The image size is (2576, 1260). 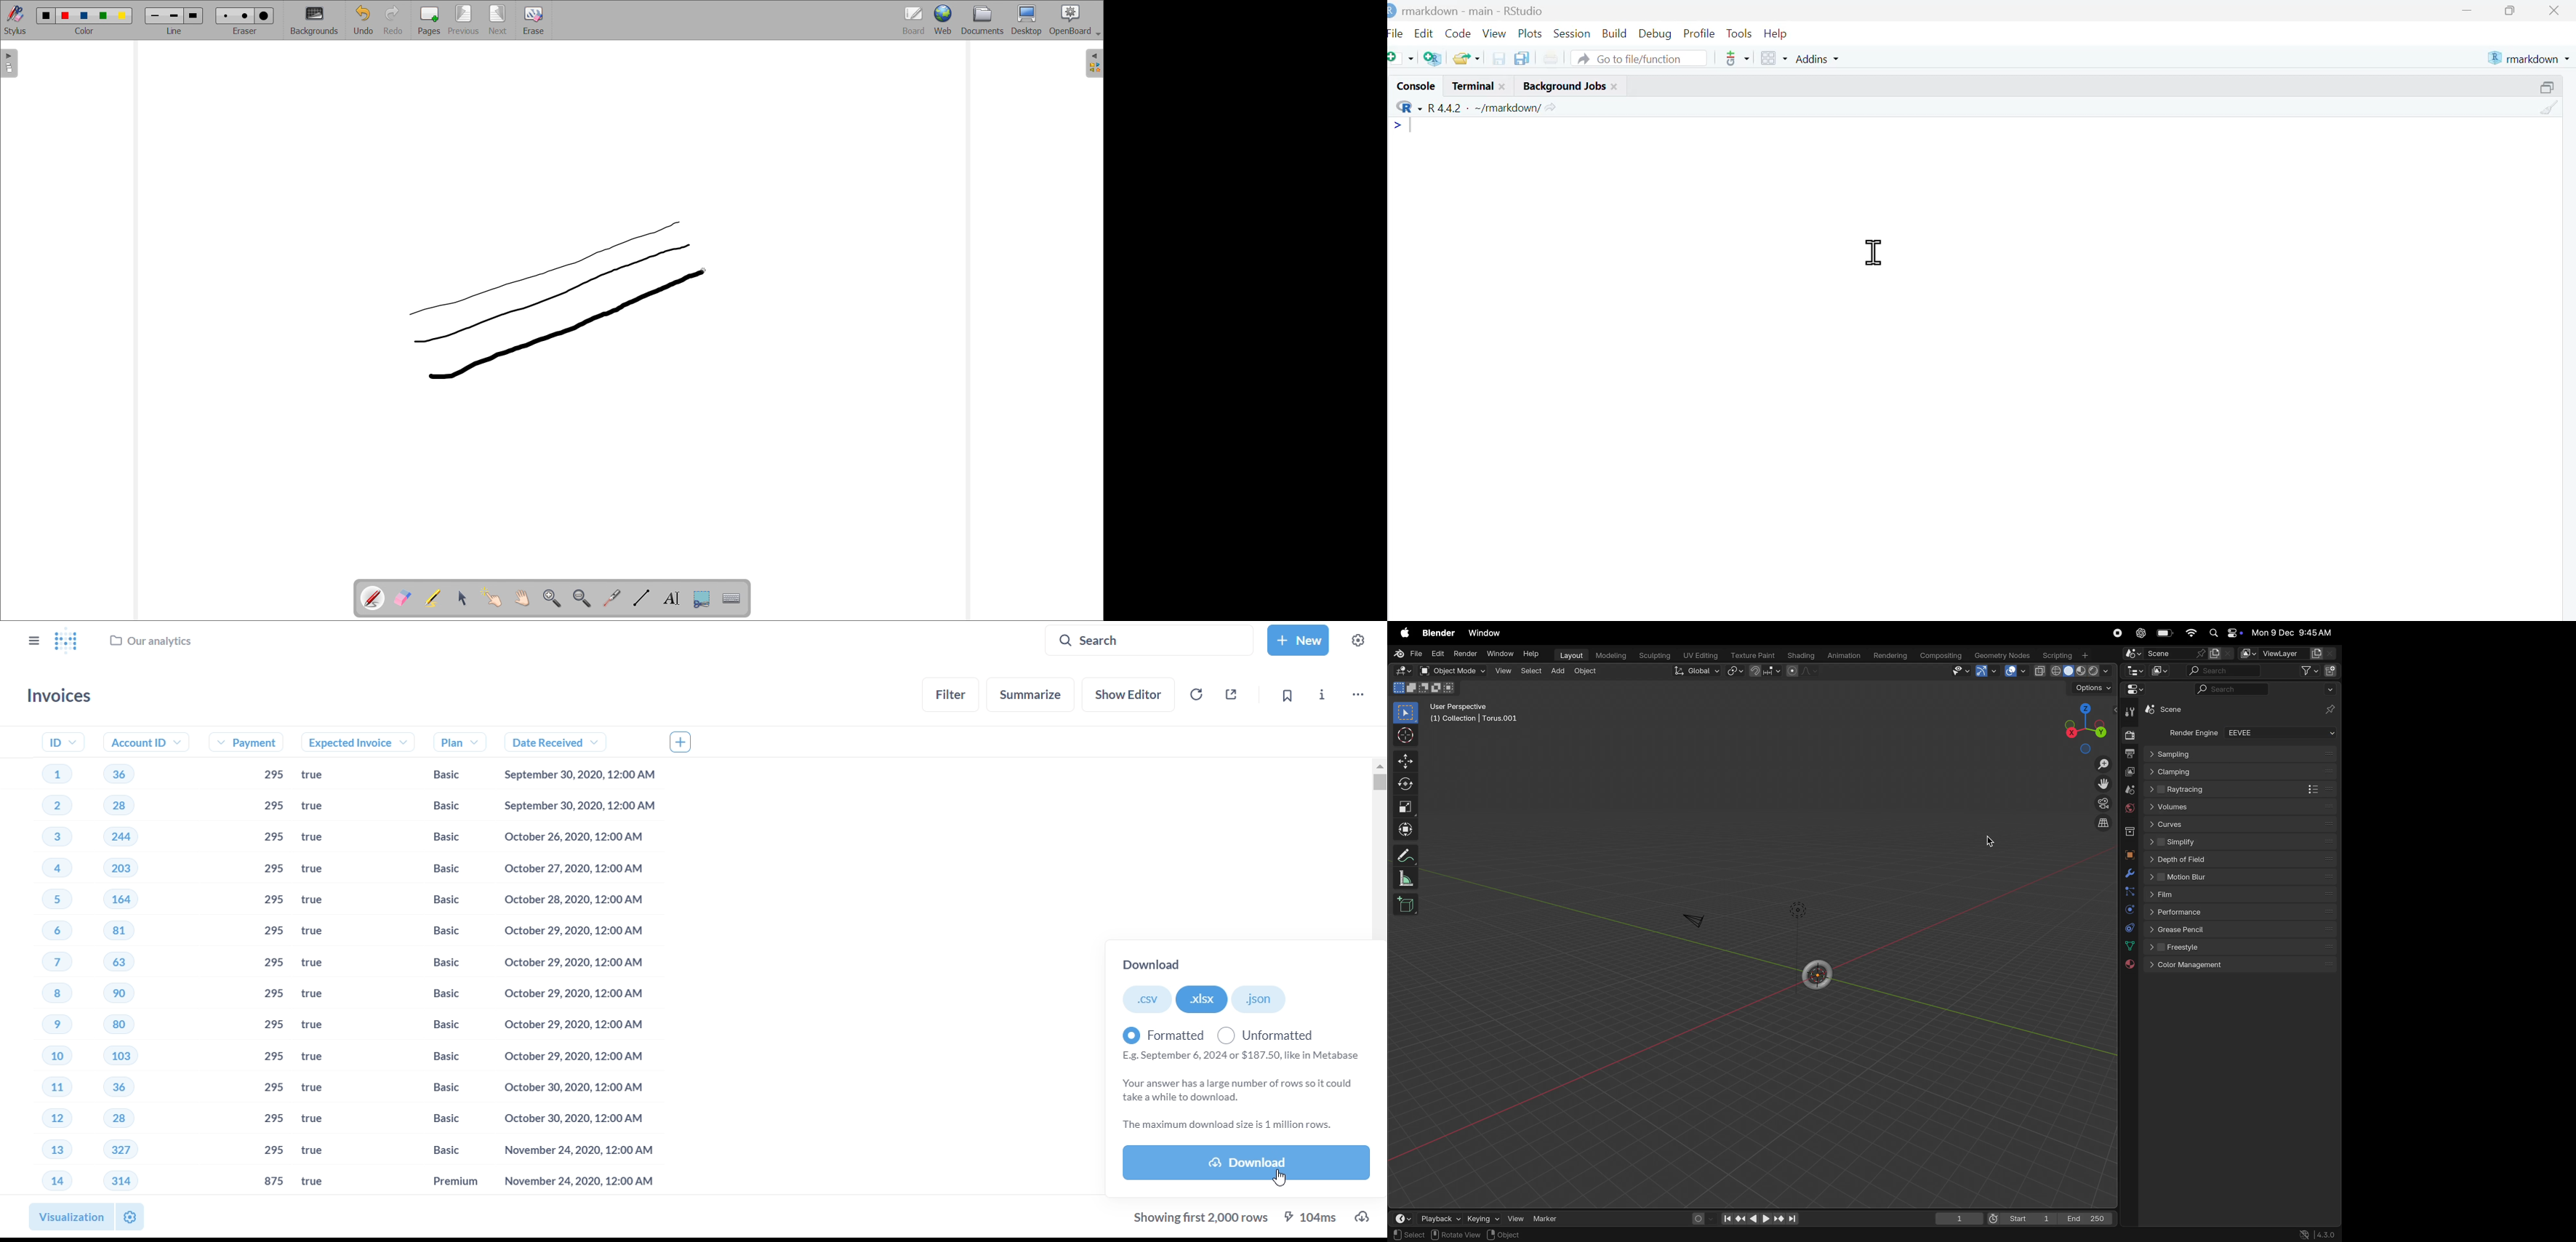 I want to click on user perspective, so click(x=1476, y=712).